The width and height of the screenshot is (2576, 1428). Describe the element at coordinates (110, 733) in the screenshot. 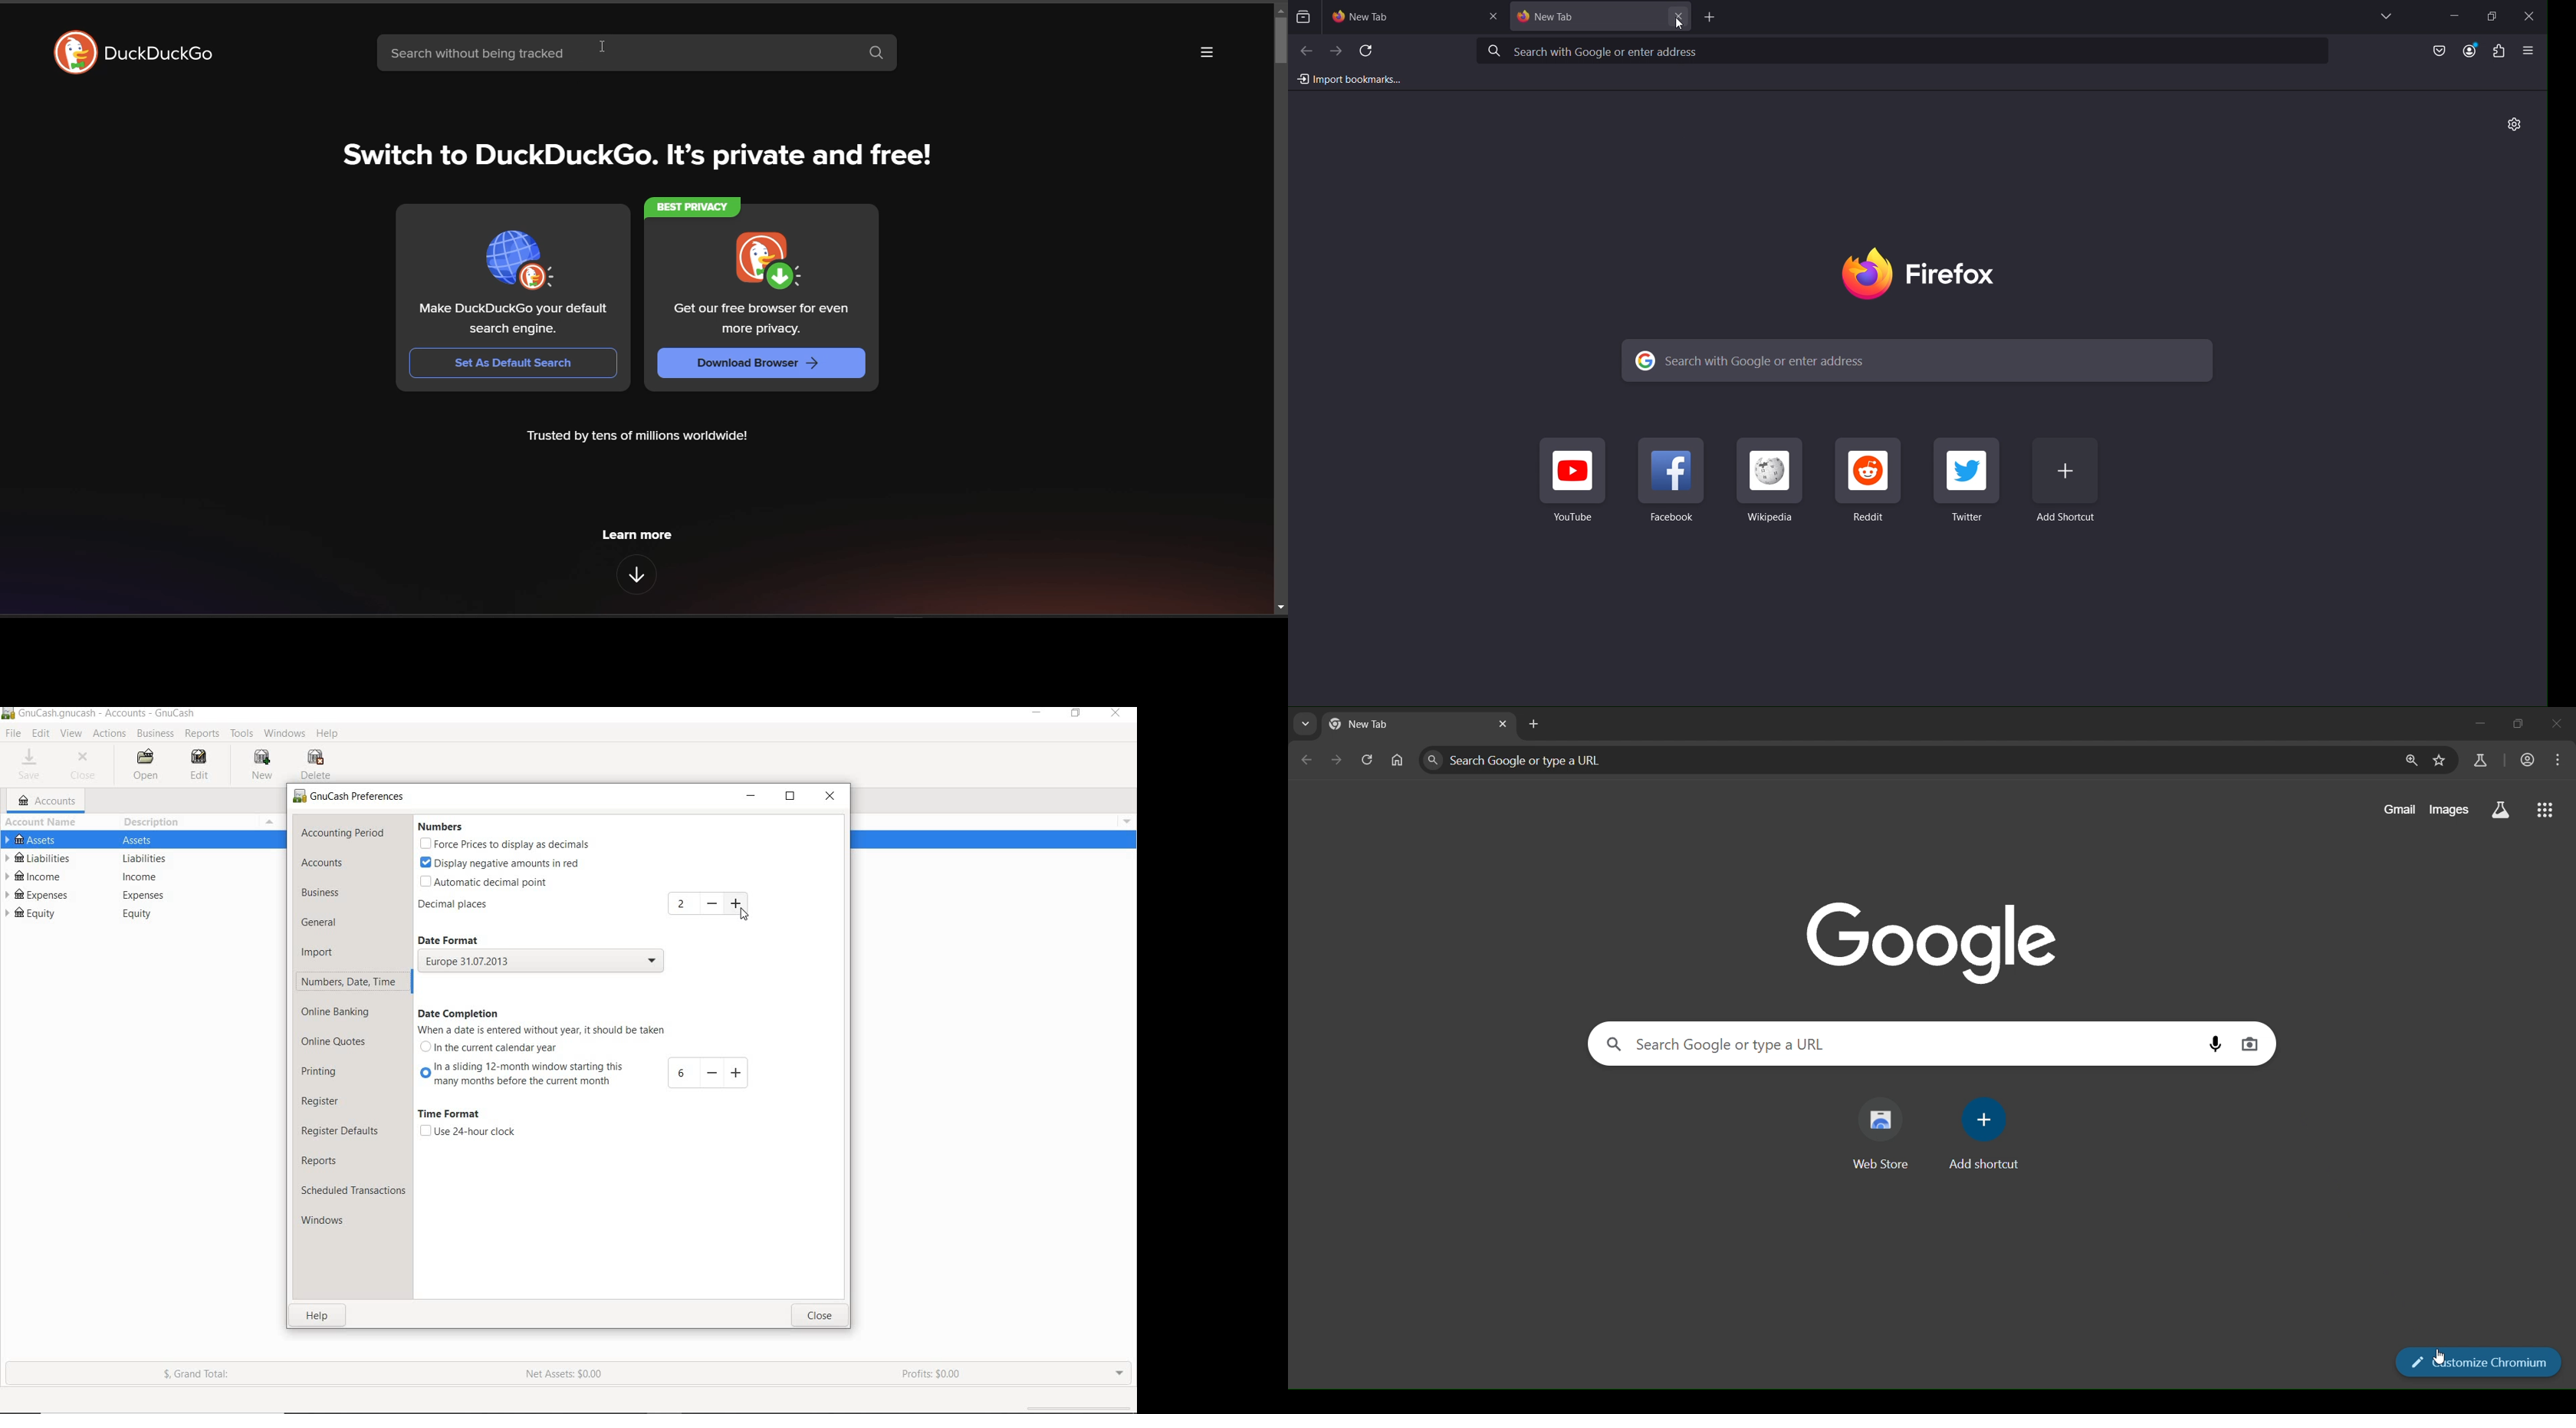

I see `ACTIONS` at that location.